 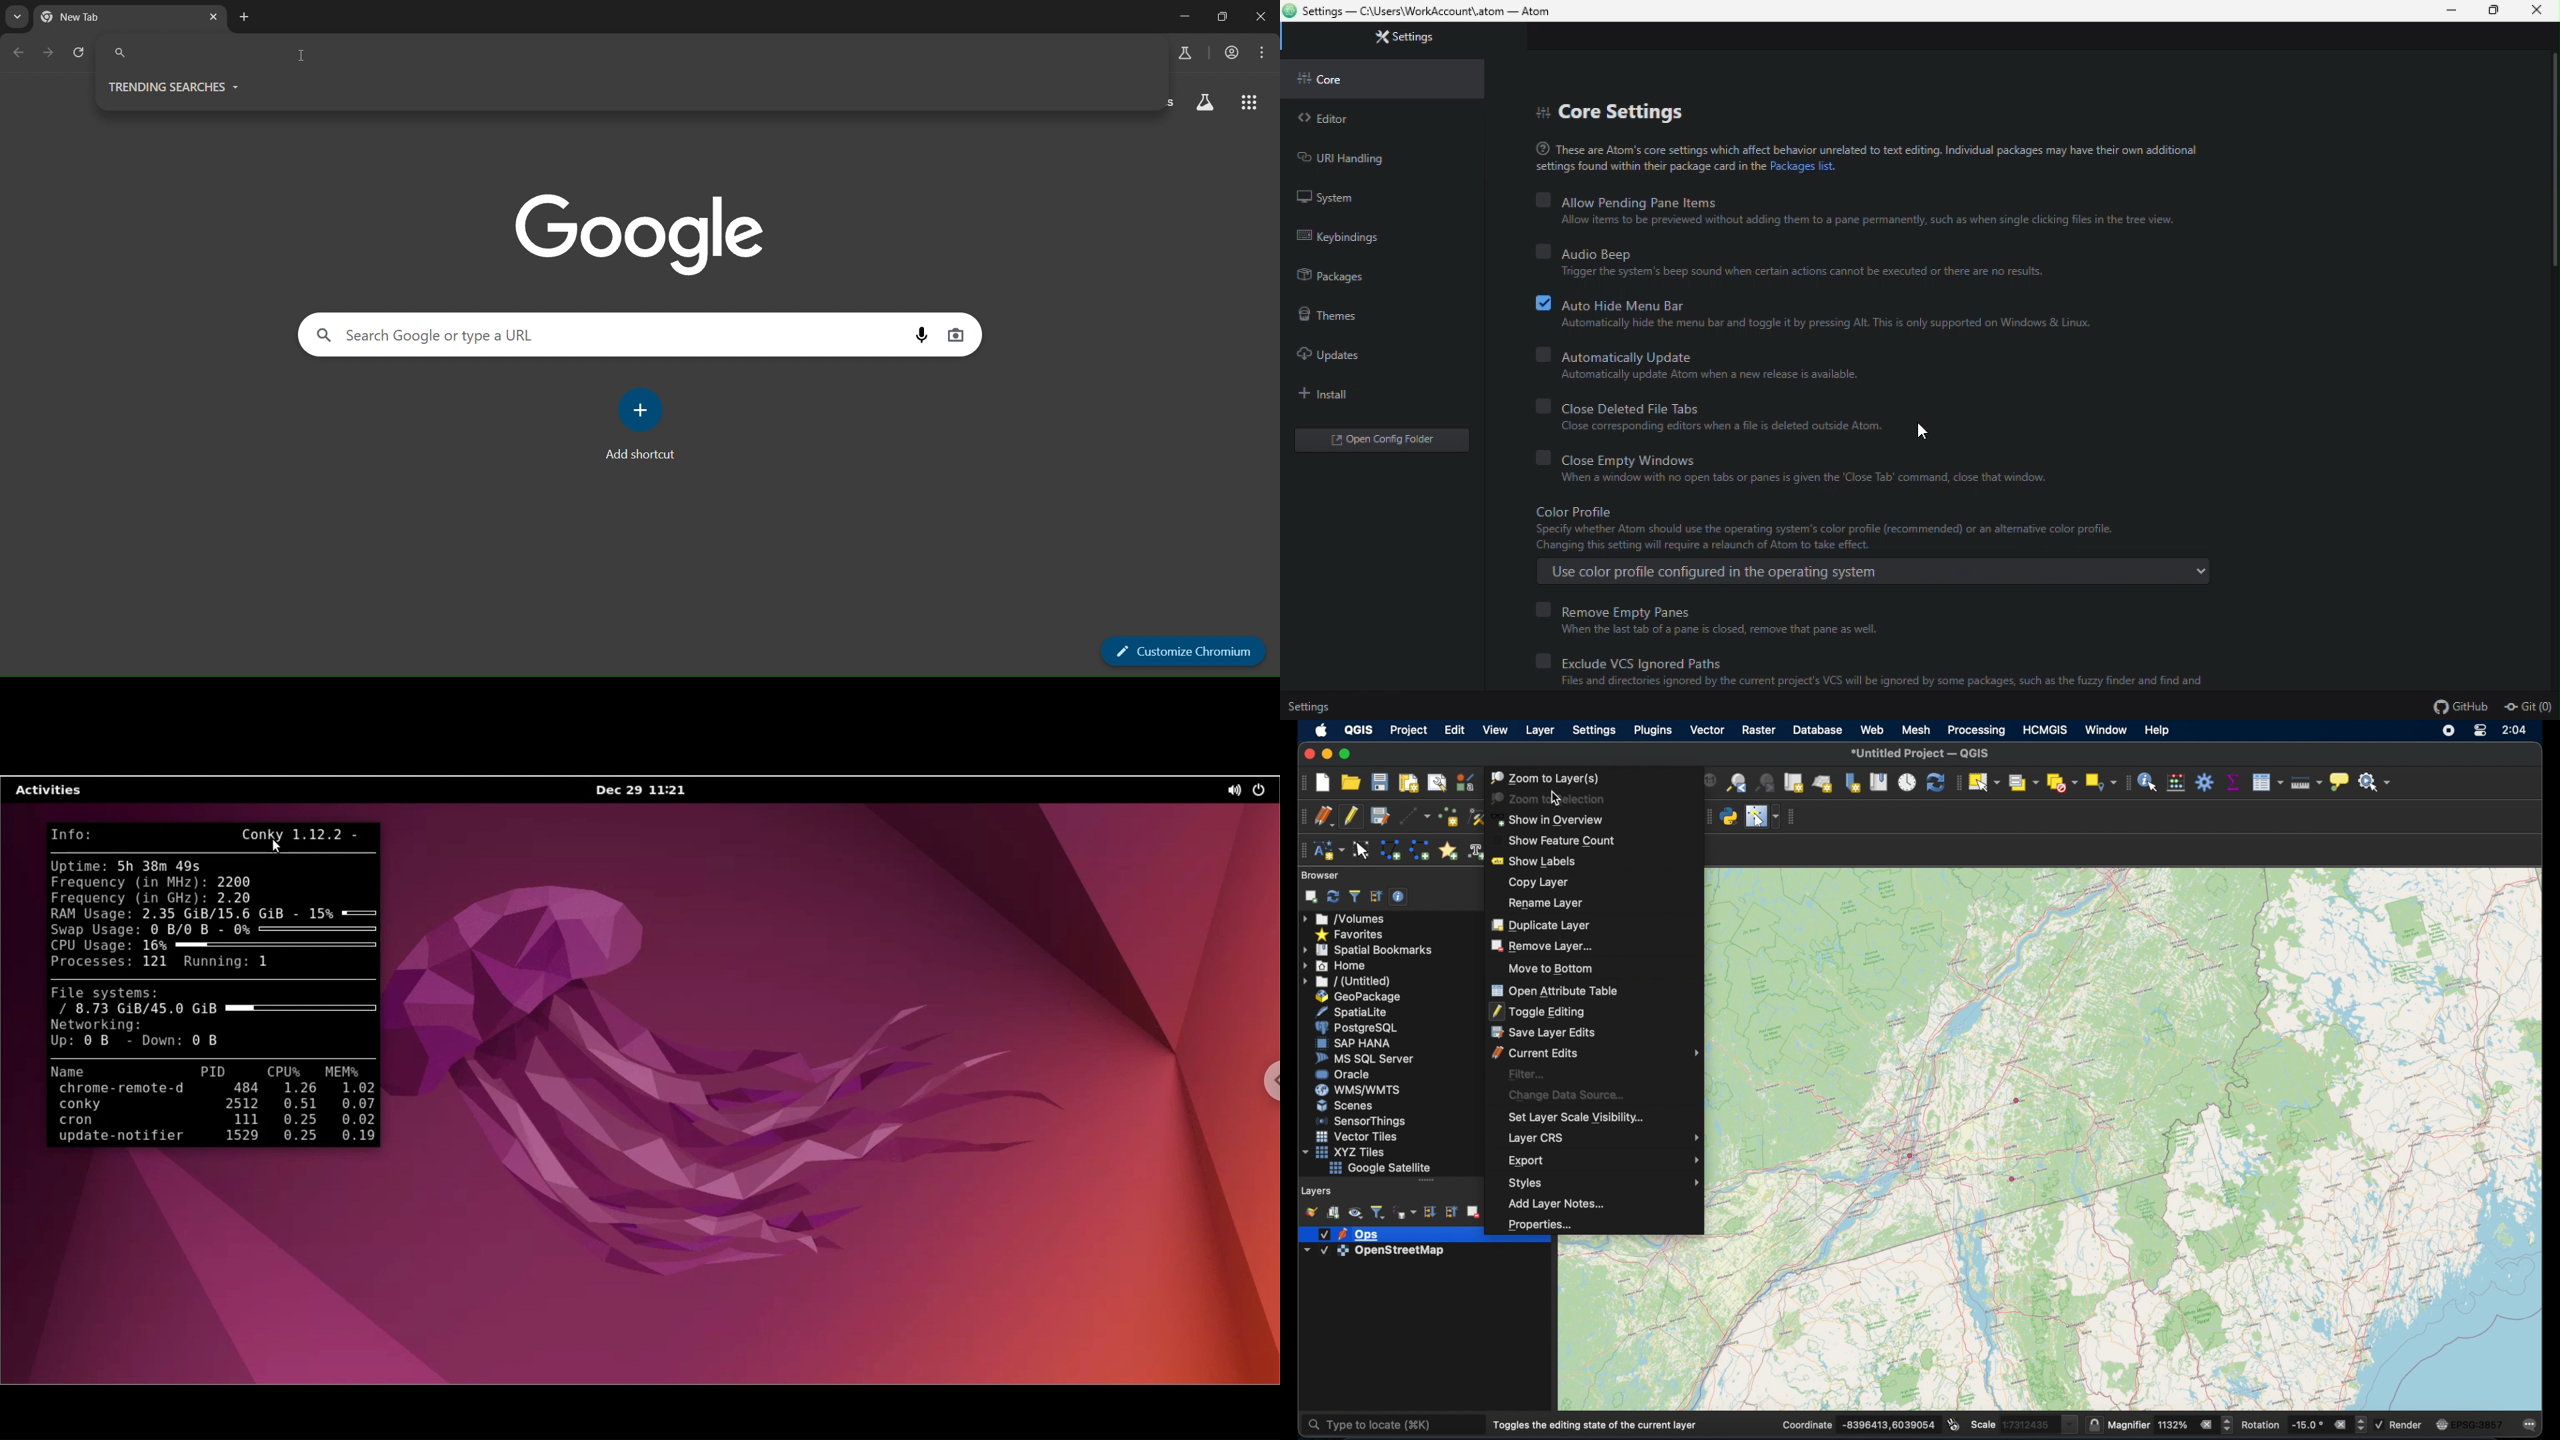 What do you see at coordinates (1222, 16) in the screenshot?
I see `Maximize` at bounding box center [1222, 16].